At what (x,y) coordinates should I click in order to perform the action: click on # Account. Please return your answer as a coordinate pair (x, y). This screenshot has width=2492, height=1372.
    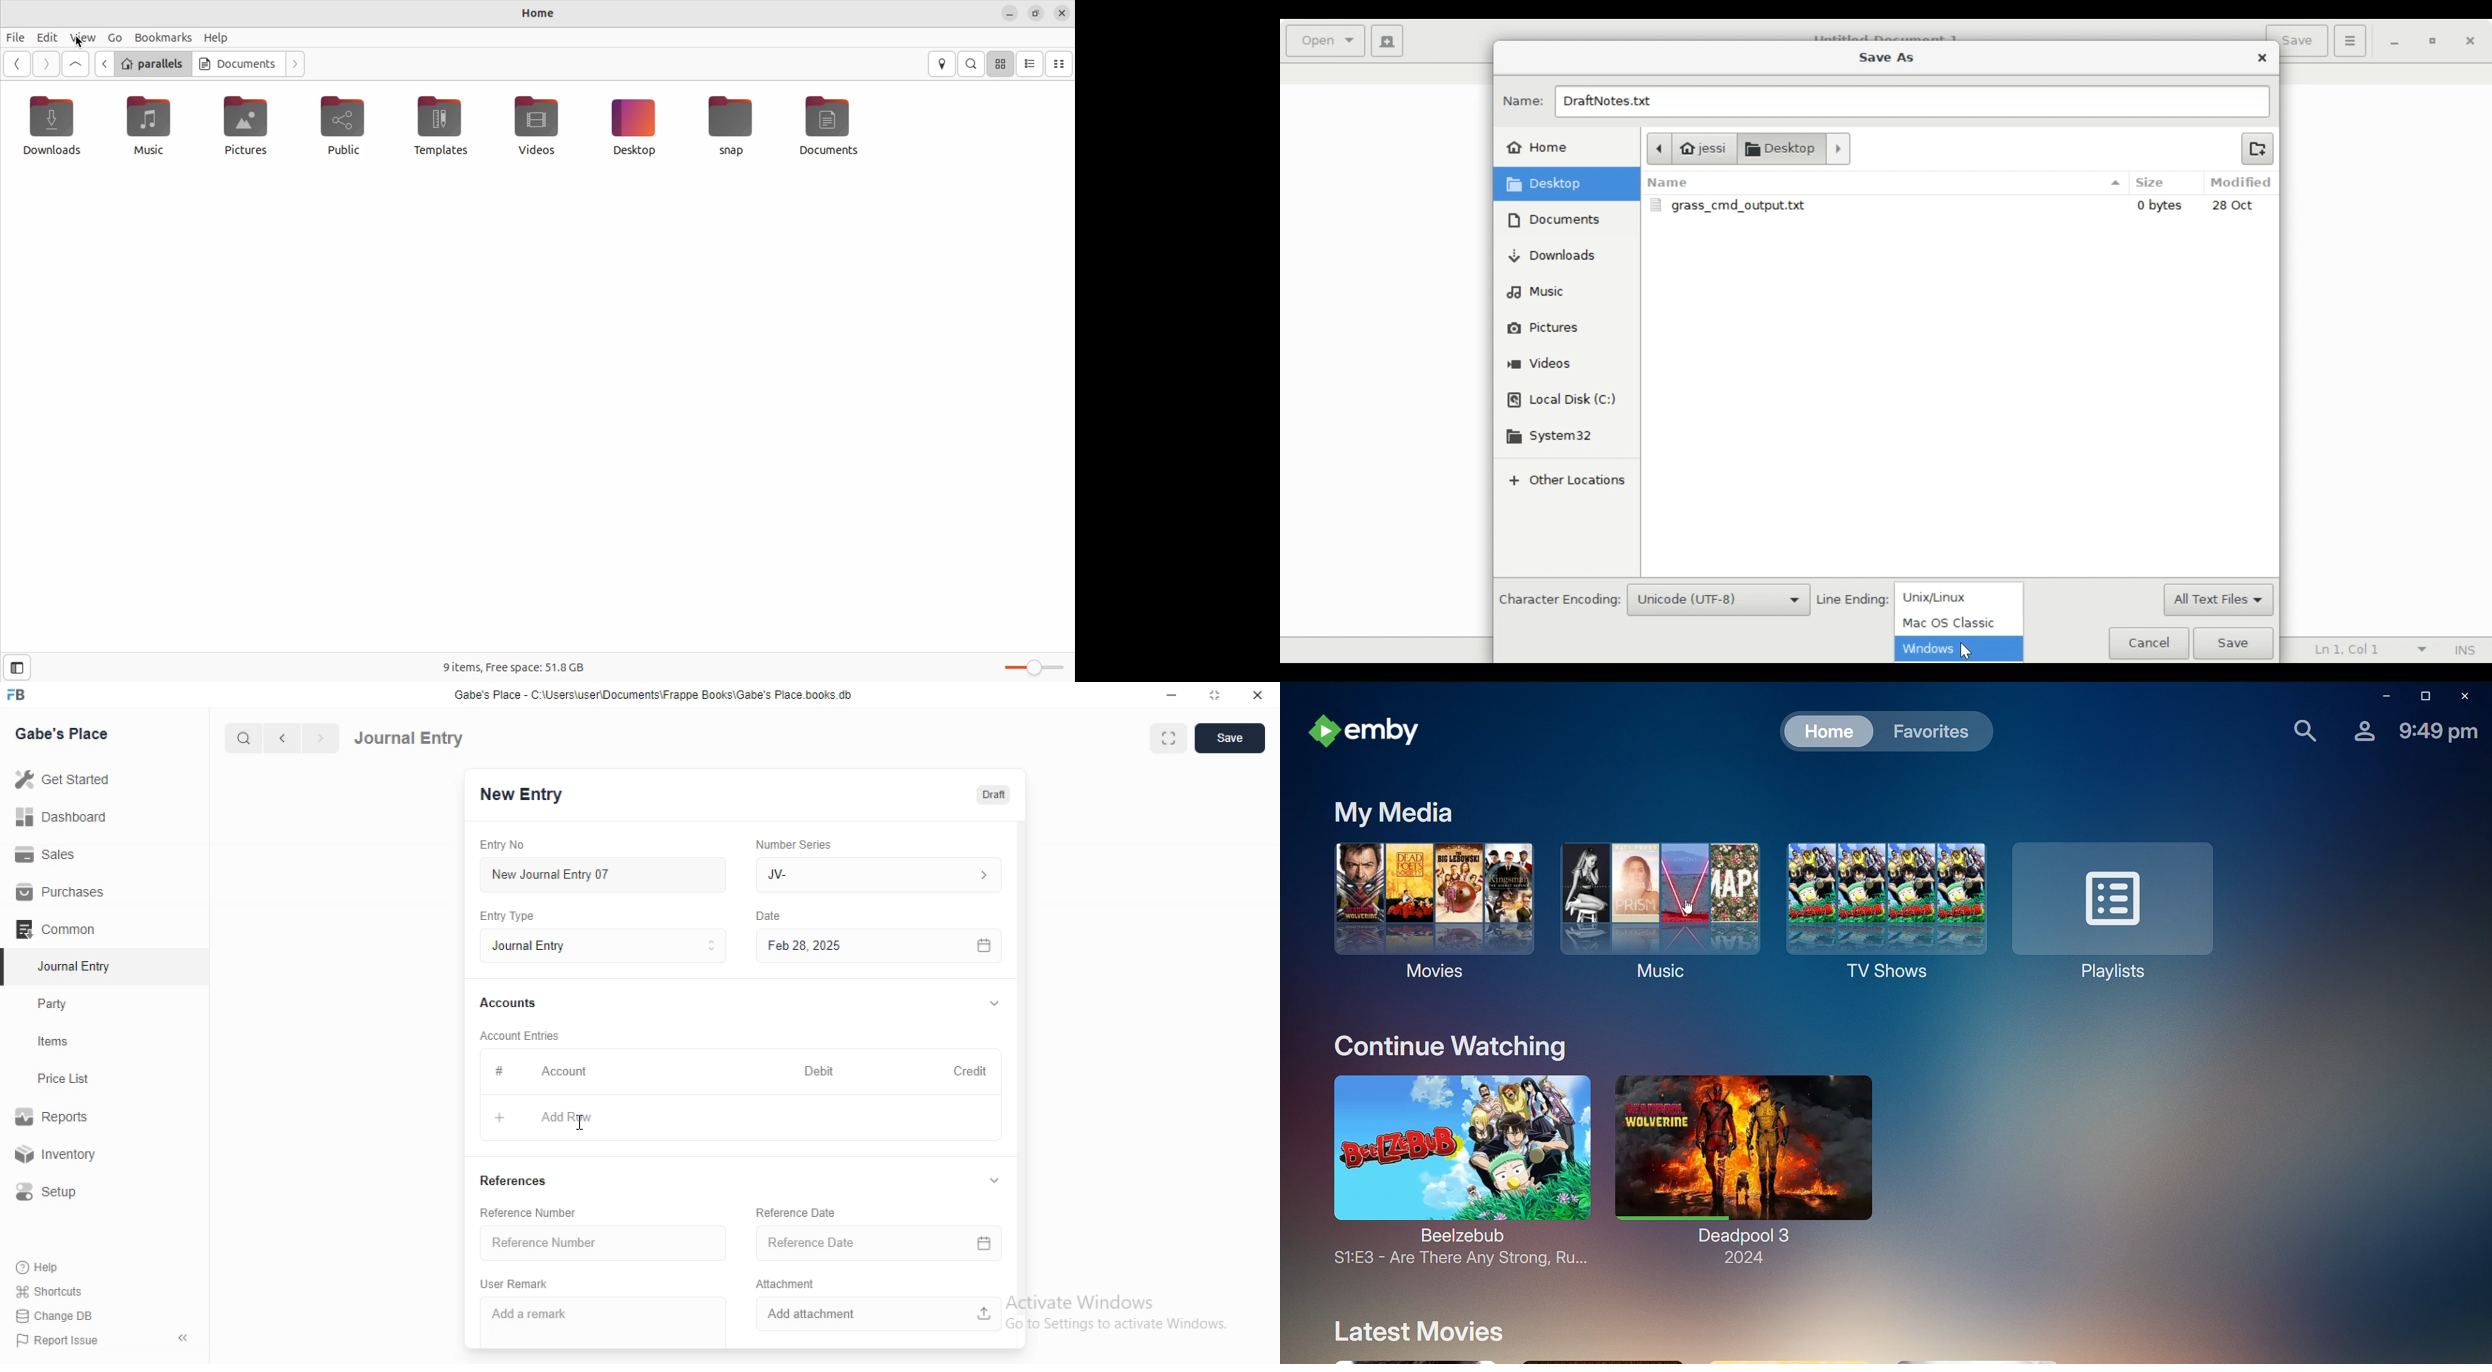
    Looking at the image, I should click on (537, 1071).